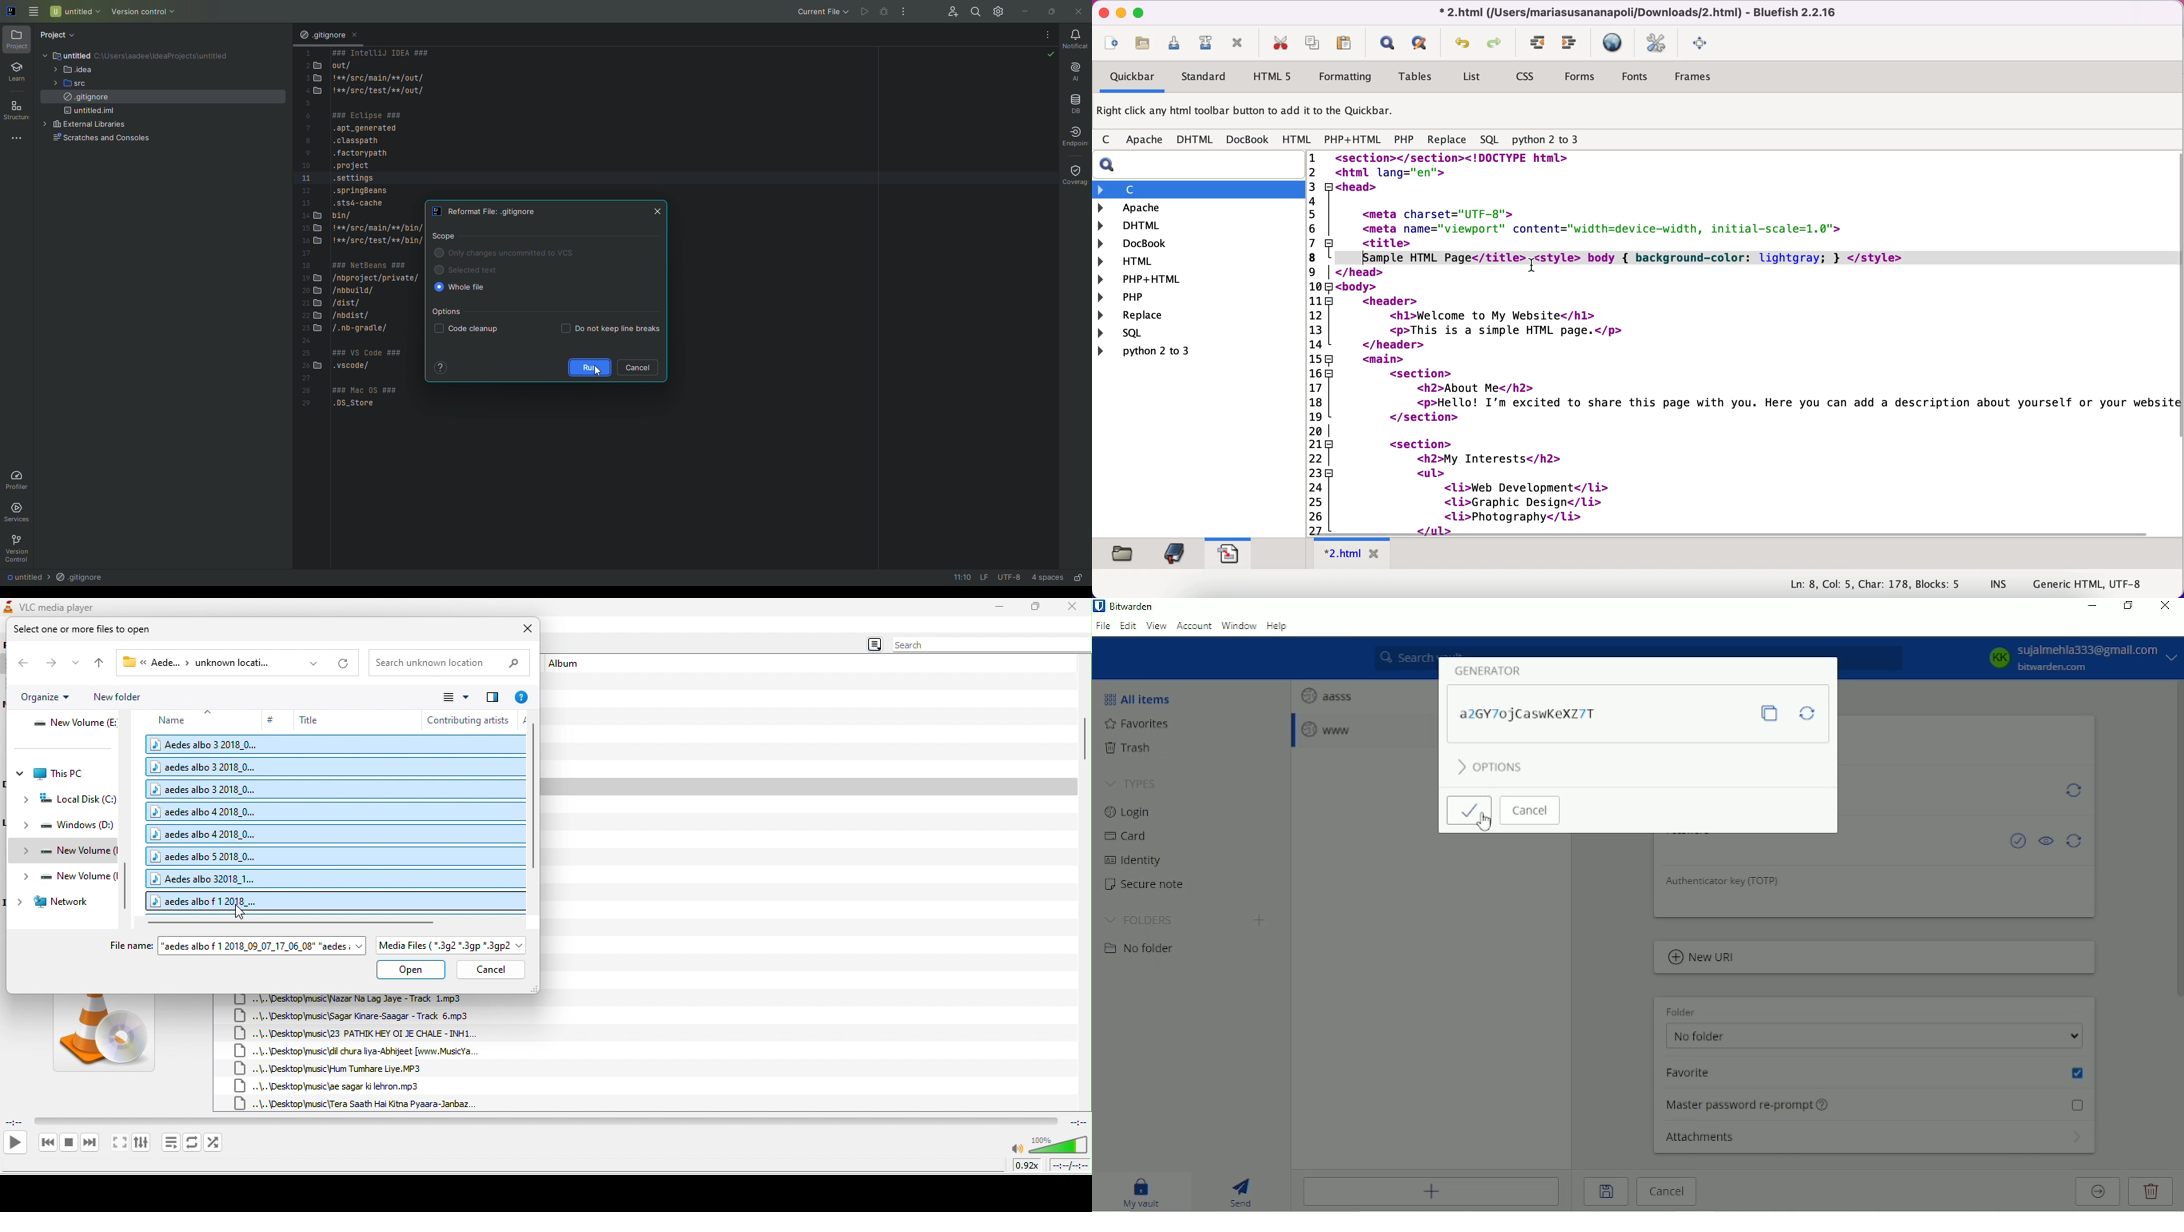 Image resolution: width=2184 pixels, height=1232 pixels. Describe the element at coordinates (1174, 554) in the screenshot. I see `bookmarks` at that location.